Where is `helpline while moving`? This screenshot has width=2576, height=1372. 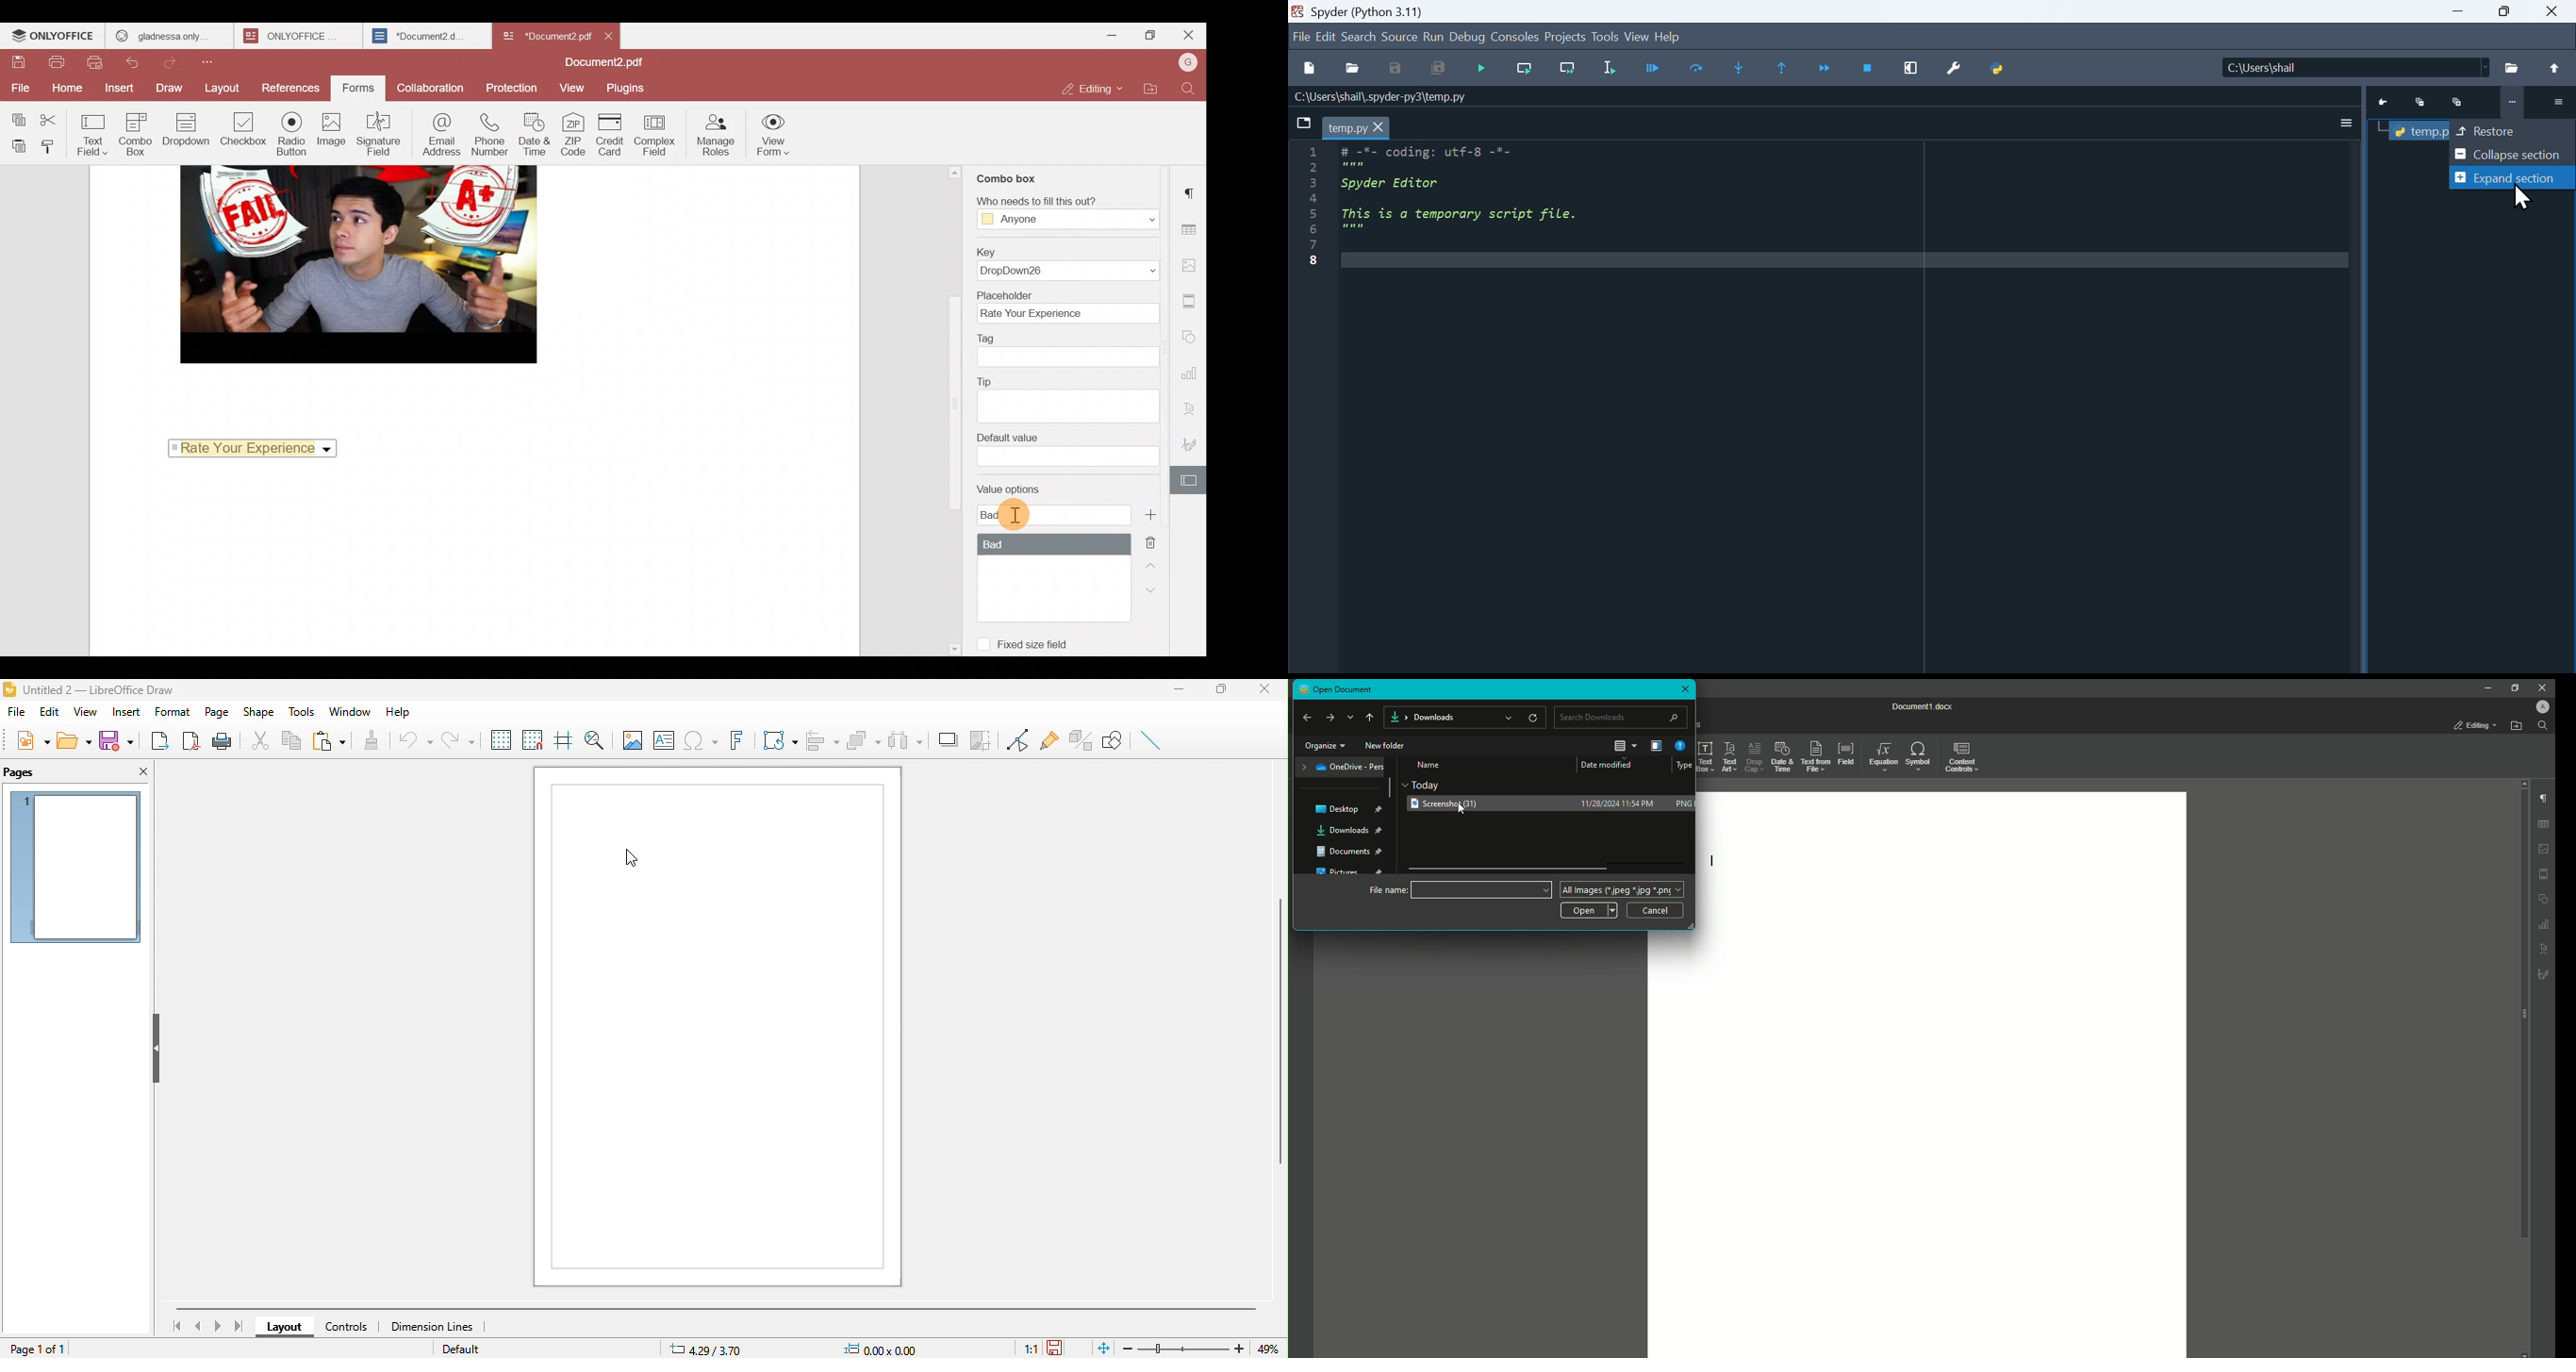
helpline while moving is located at coordinates (561, 740).